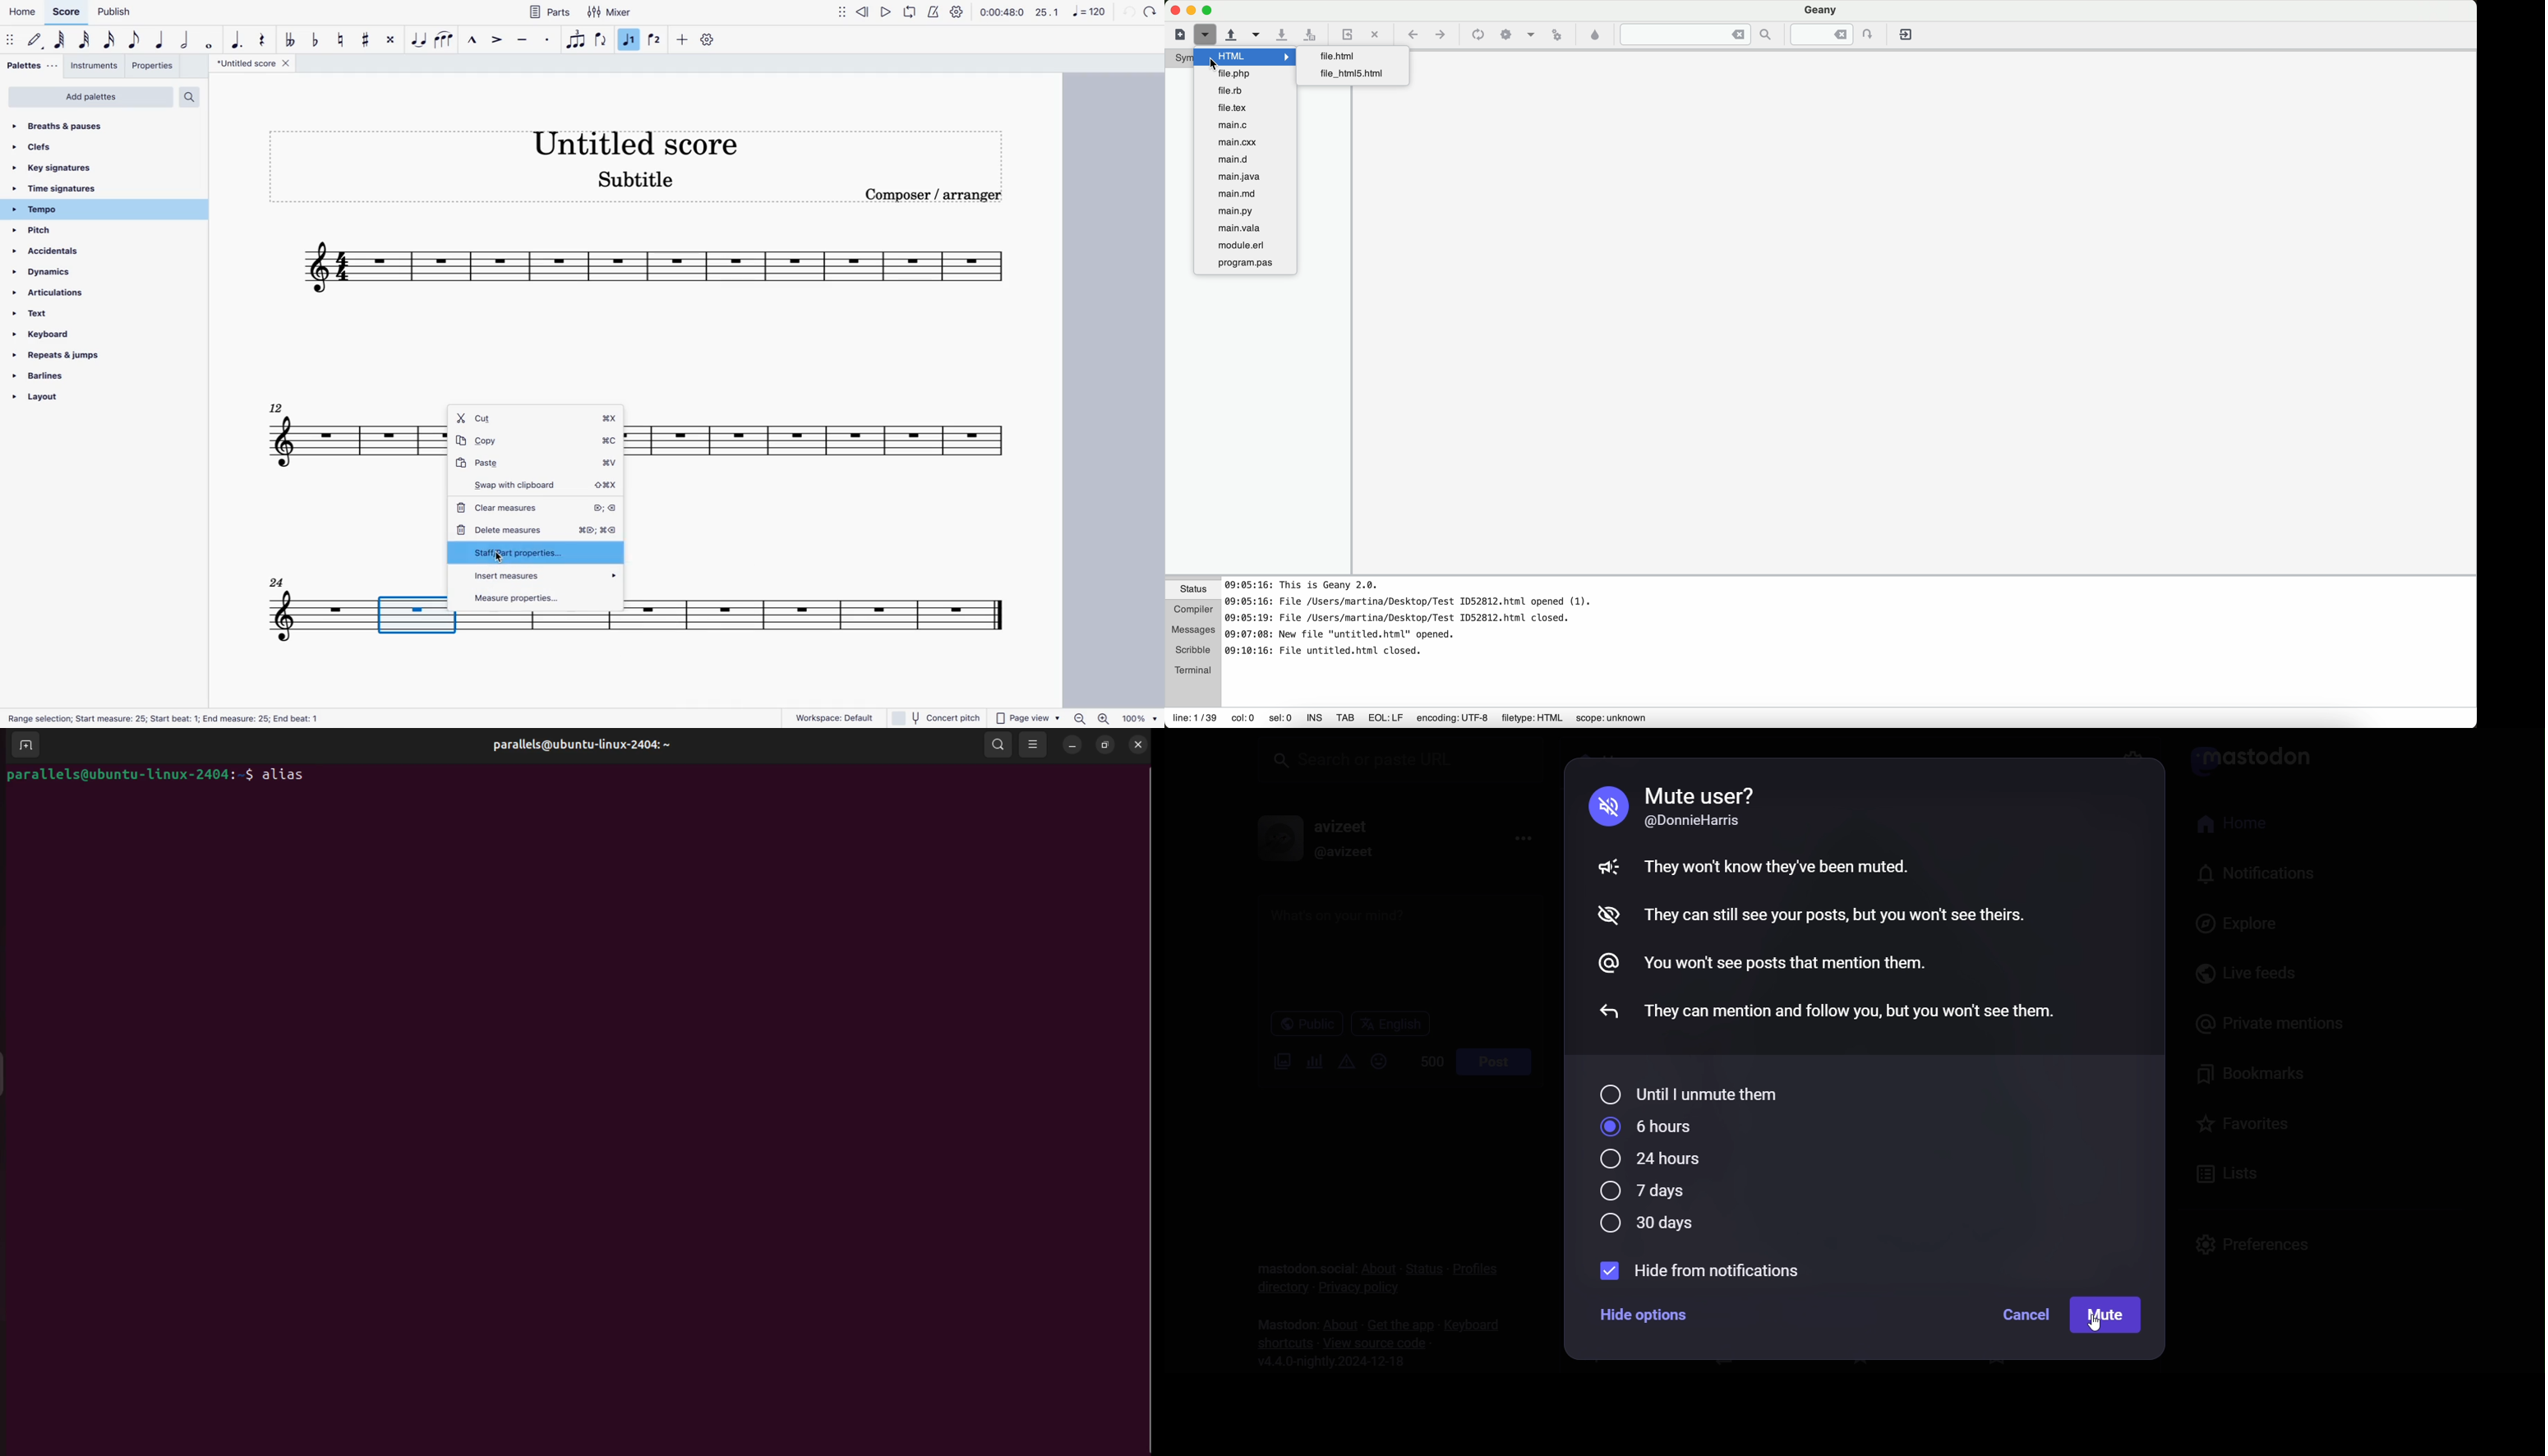  What do you see at coordinates (828, 717) in the screenshot?
I see `workspace` at bounding box center [828, 717].